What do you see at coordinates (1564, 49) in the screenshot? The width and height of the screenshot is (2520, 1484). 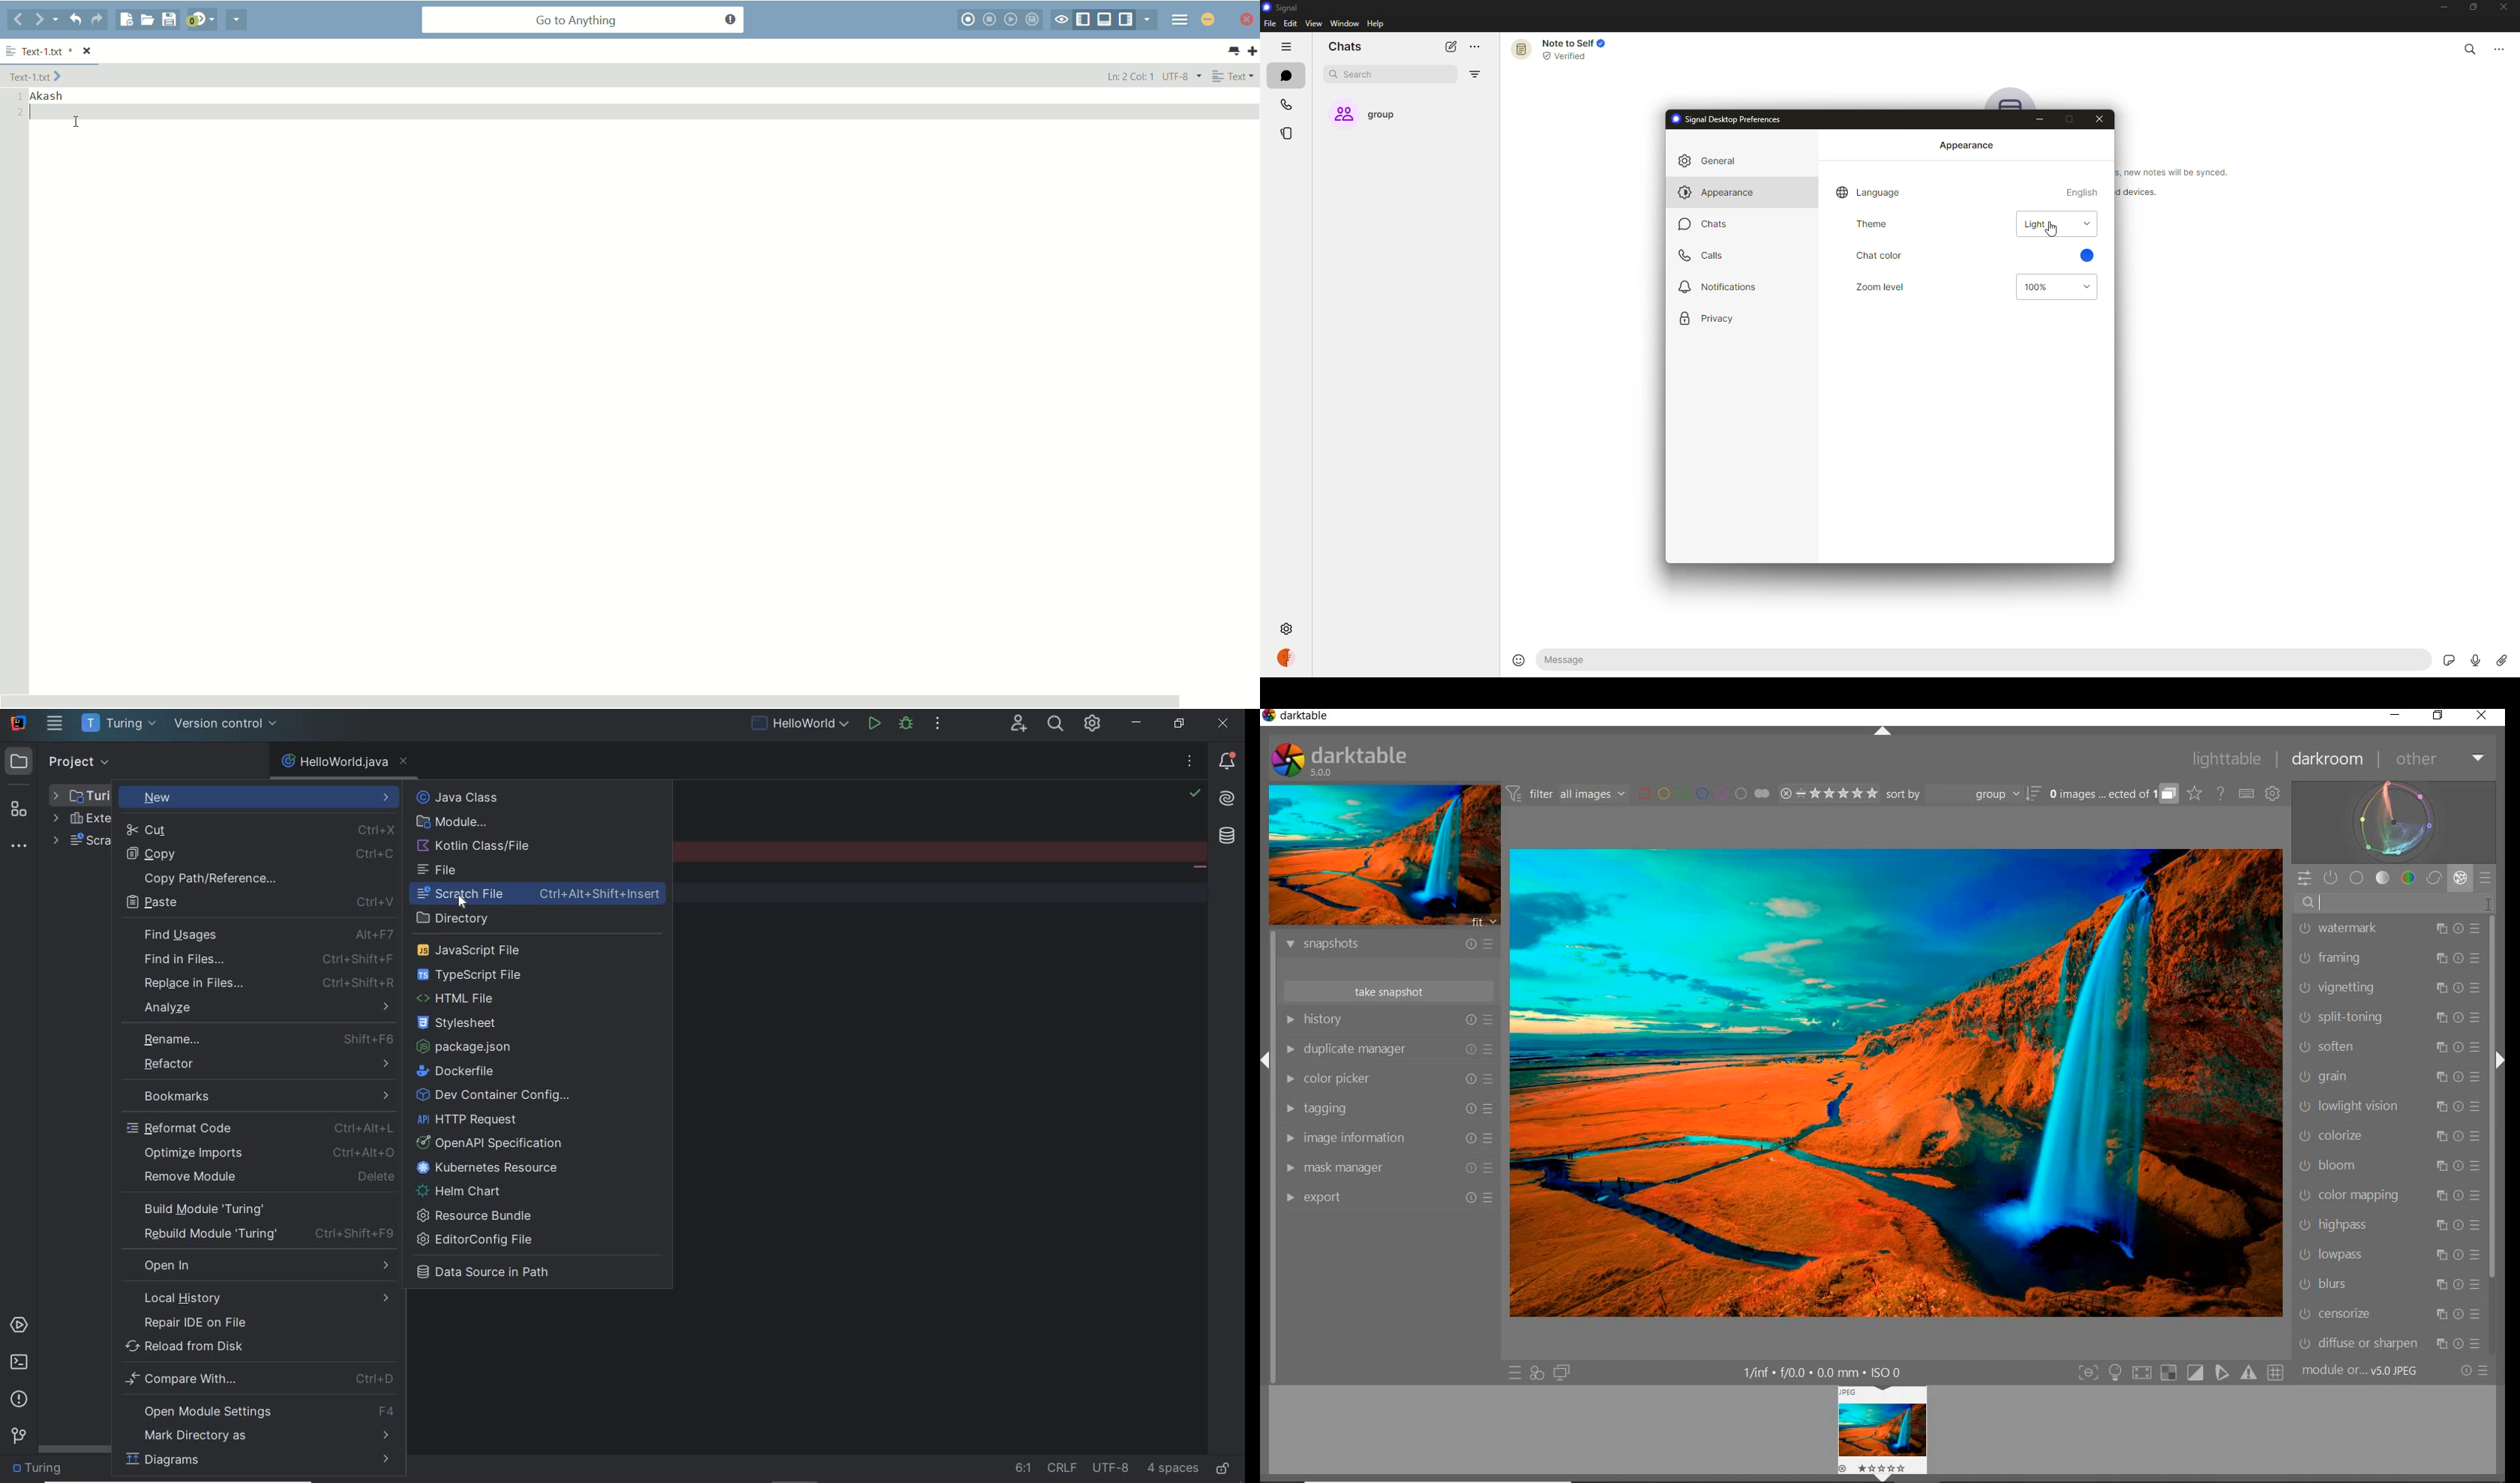 I see `note to self` at bounding box center [1564, 49].